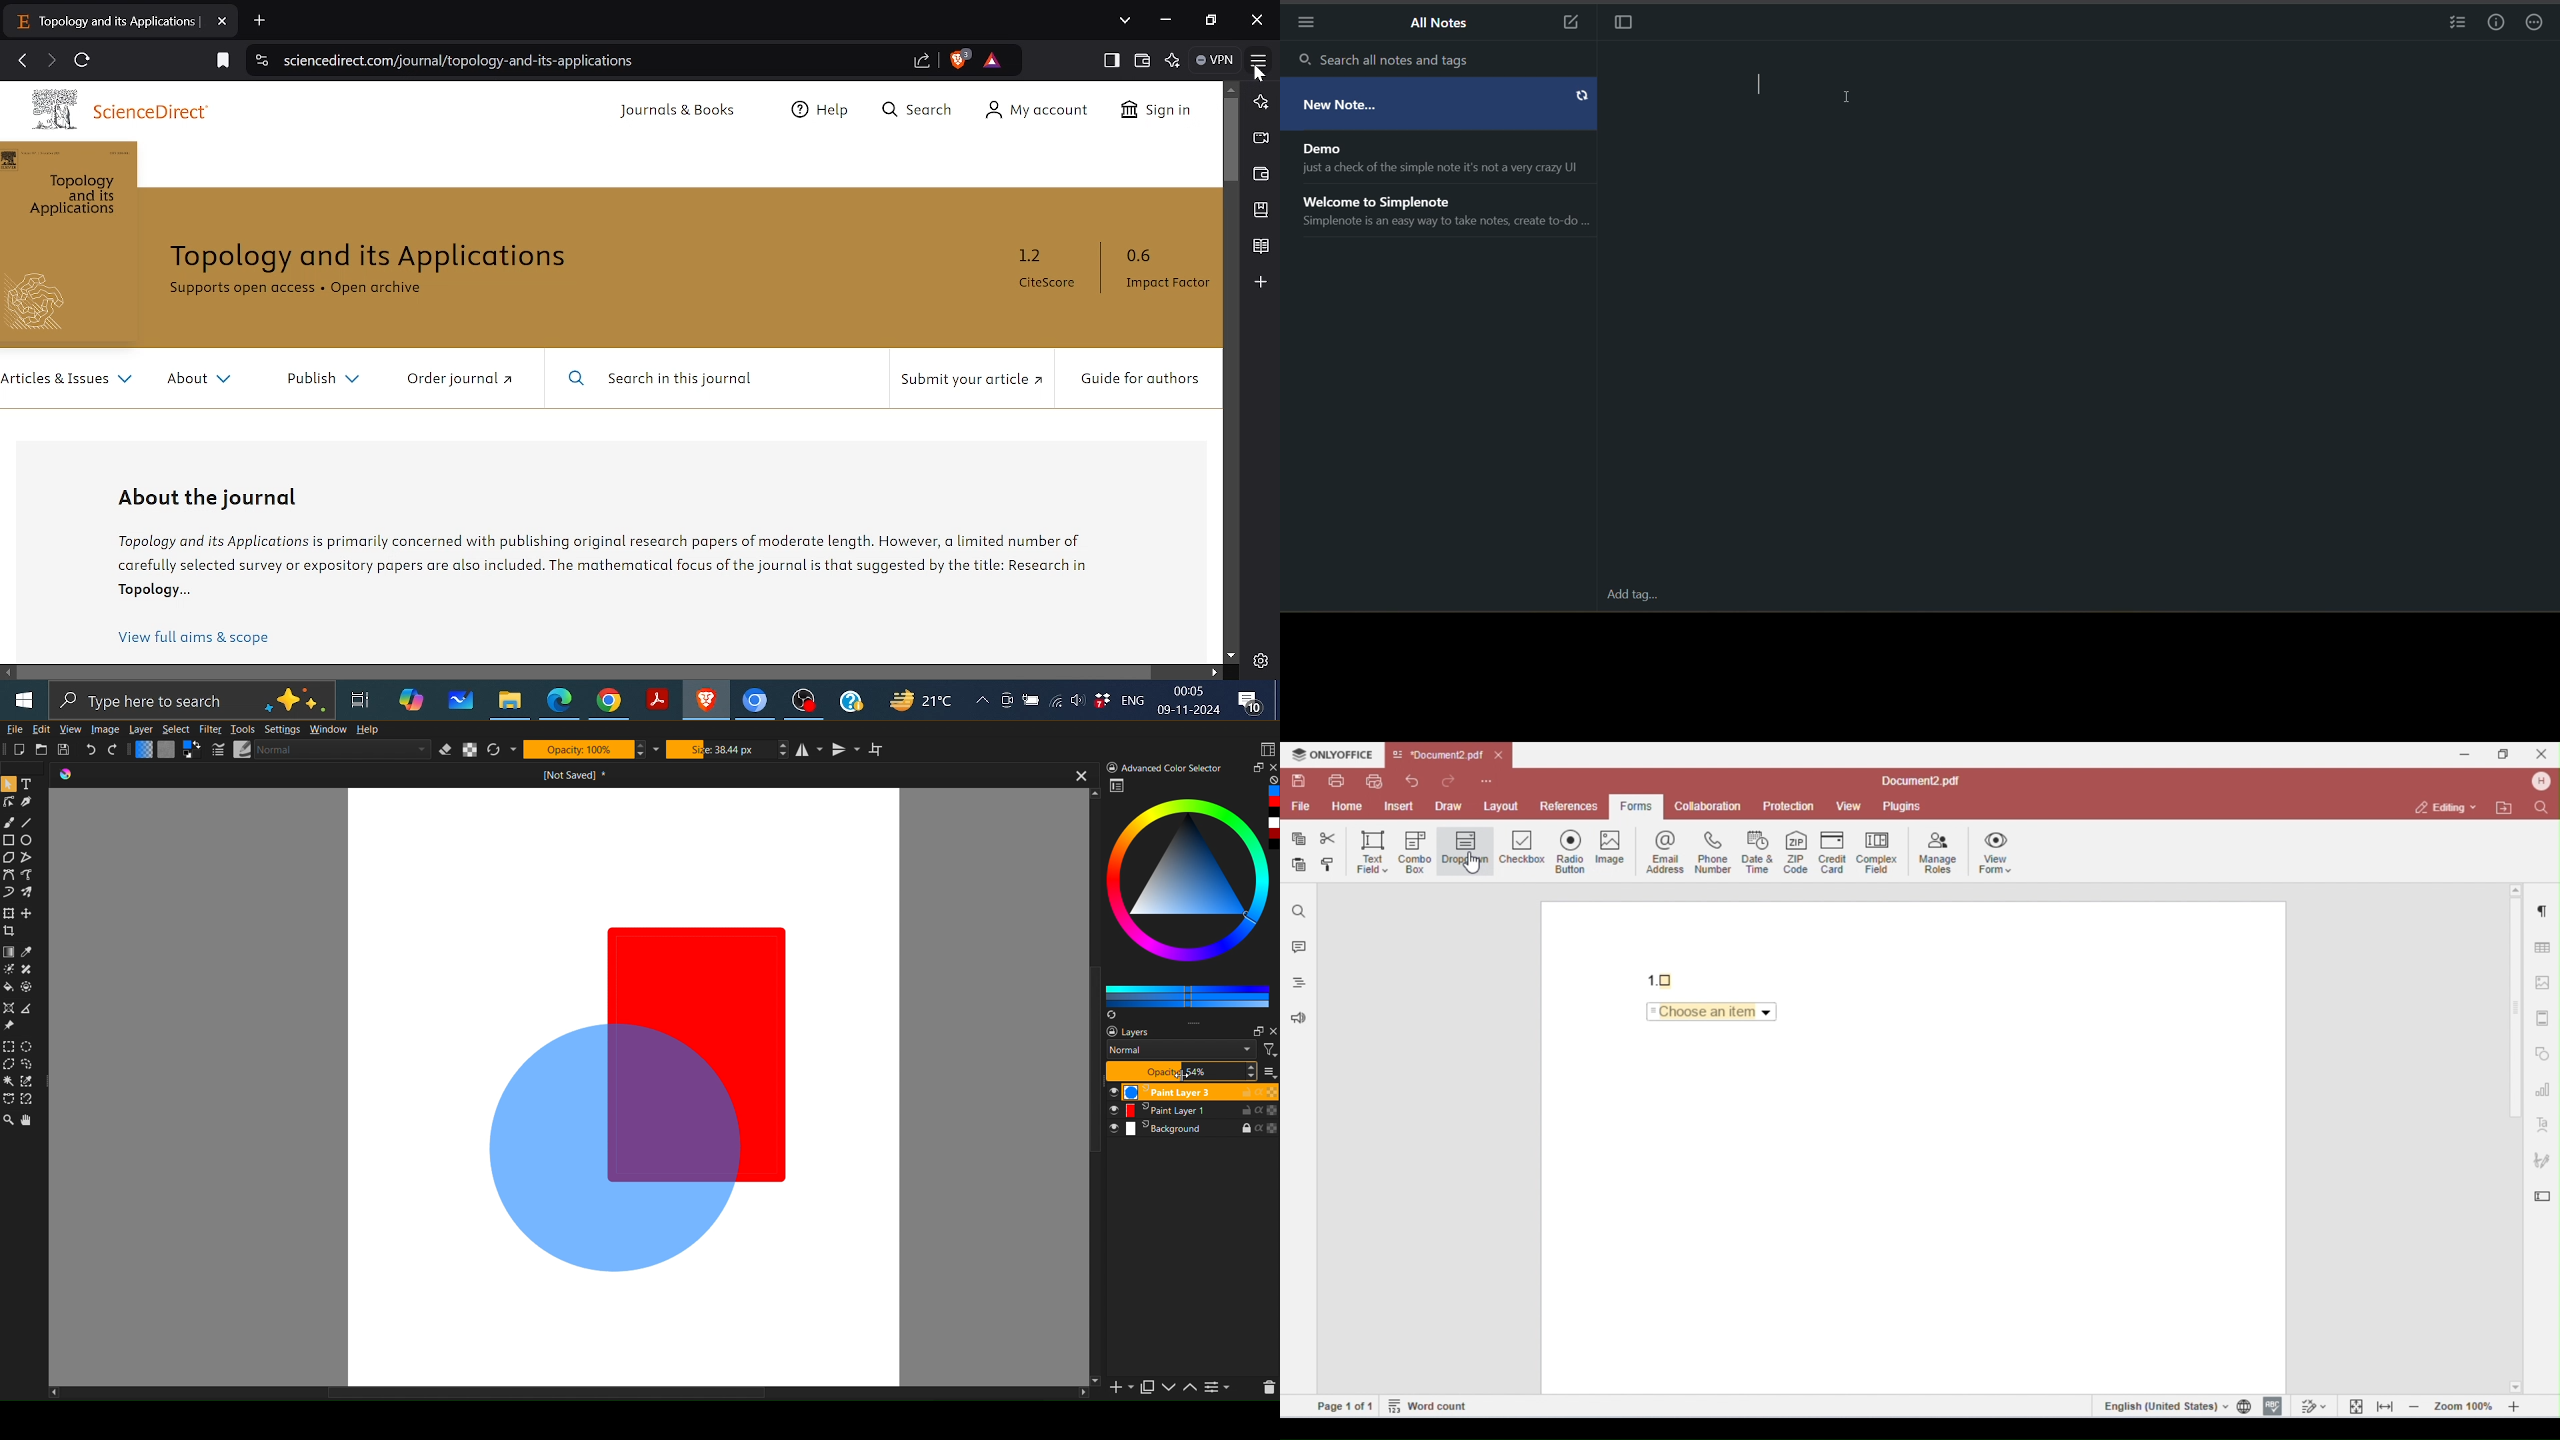  I want to click on Share this page, so click(923, 59).